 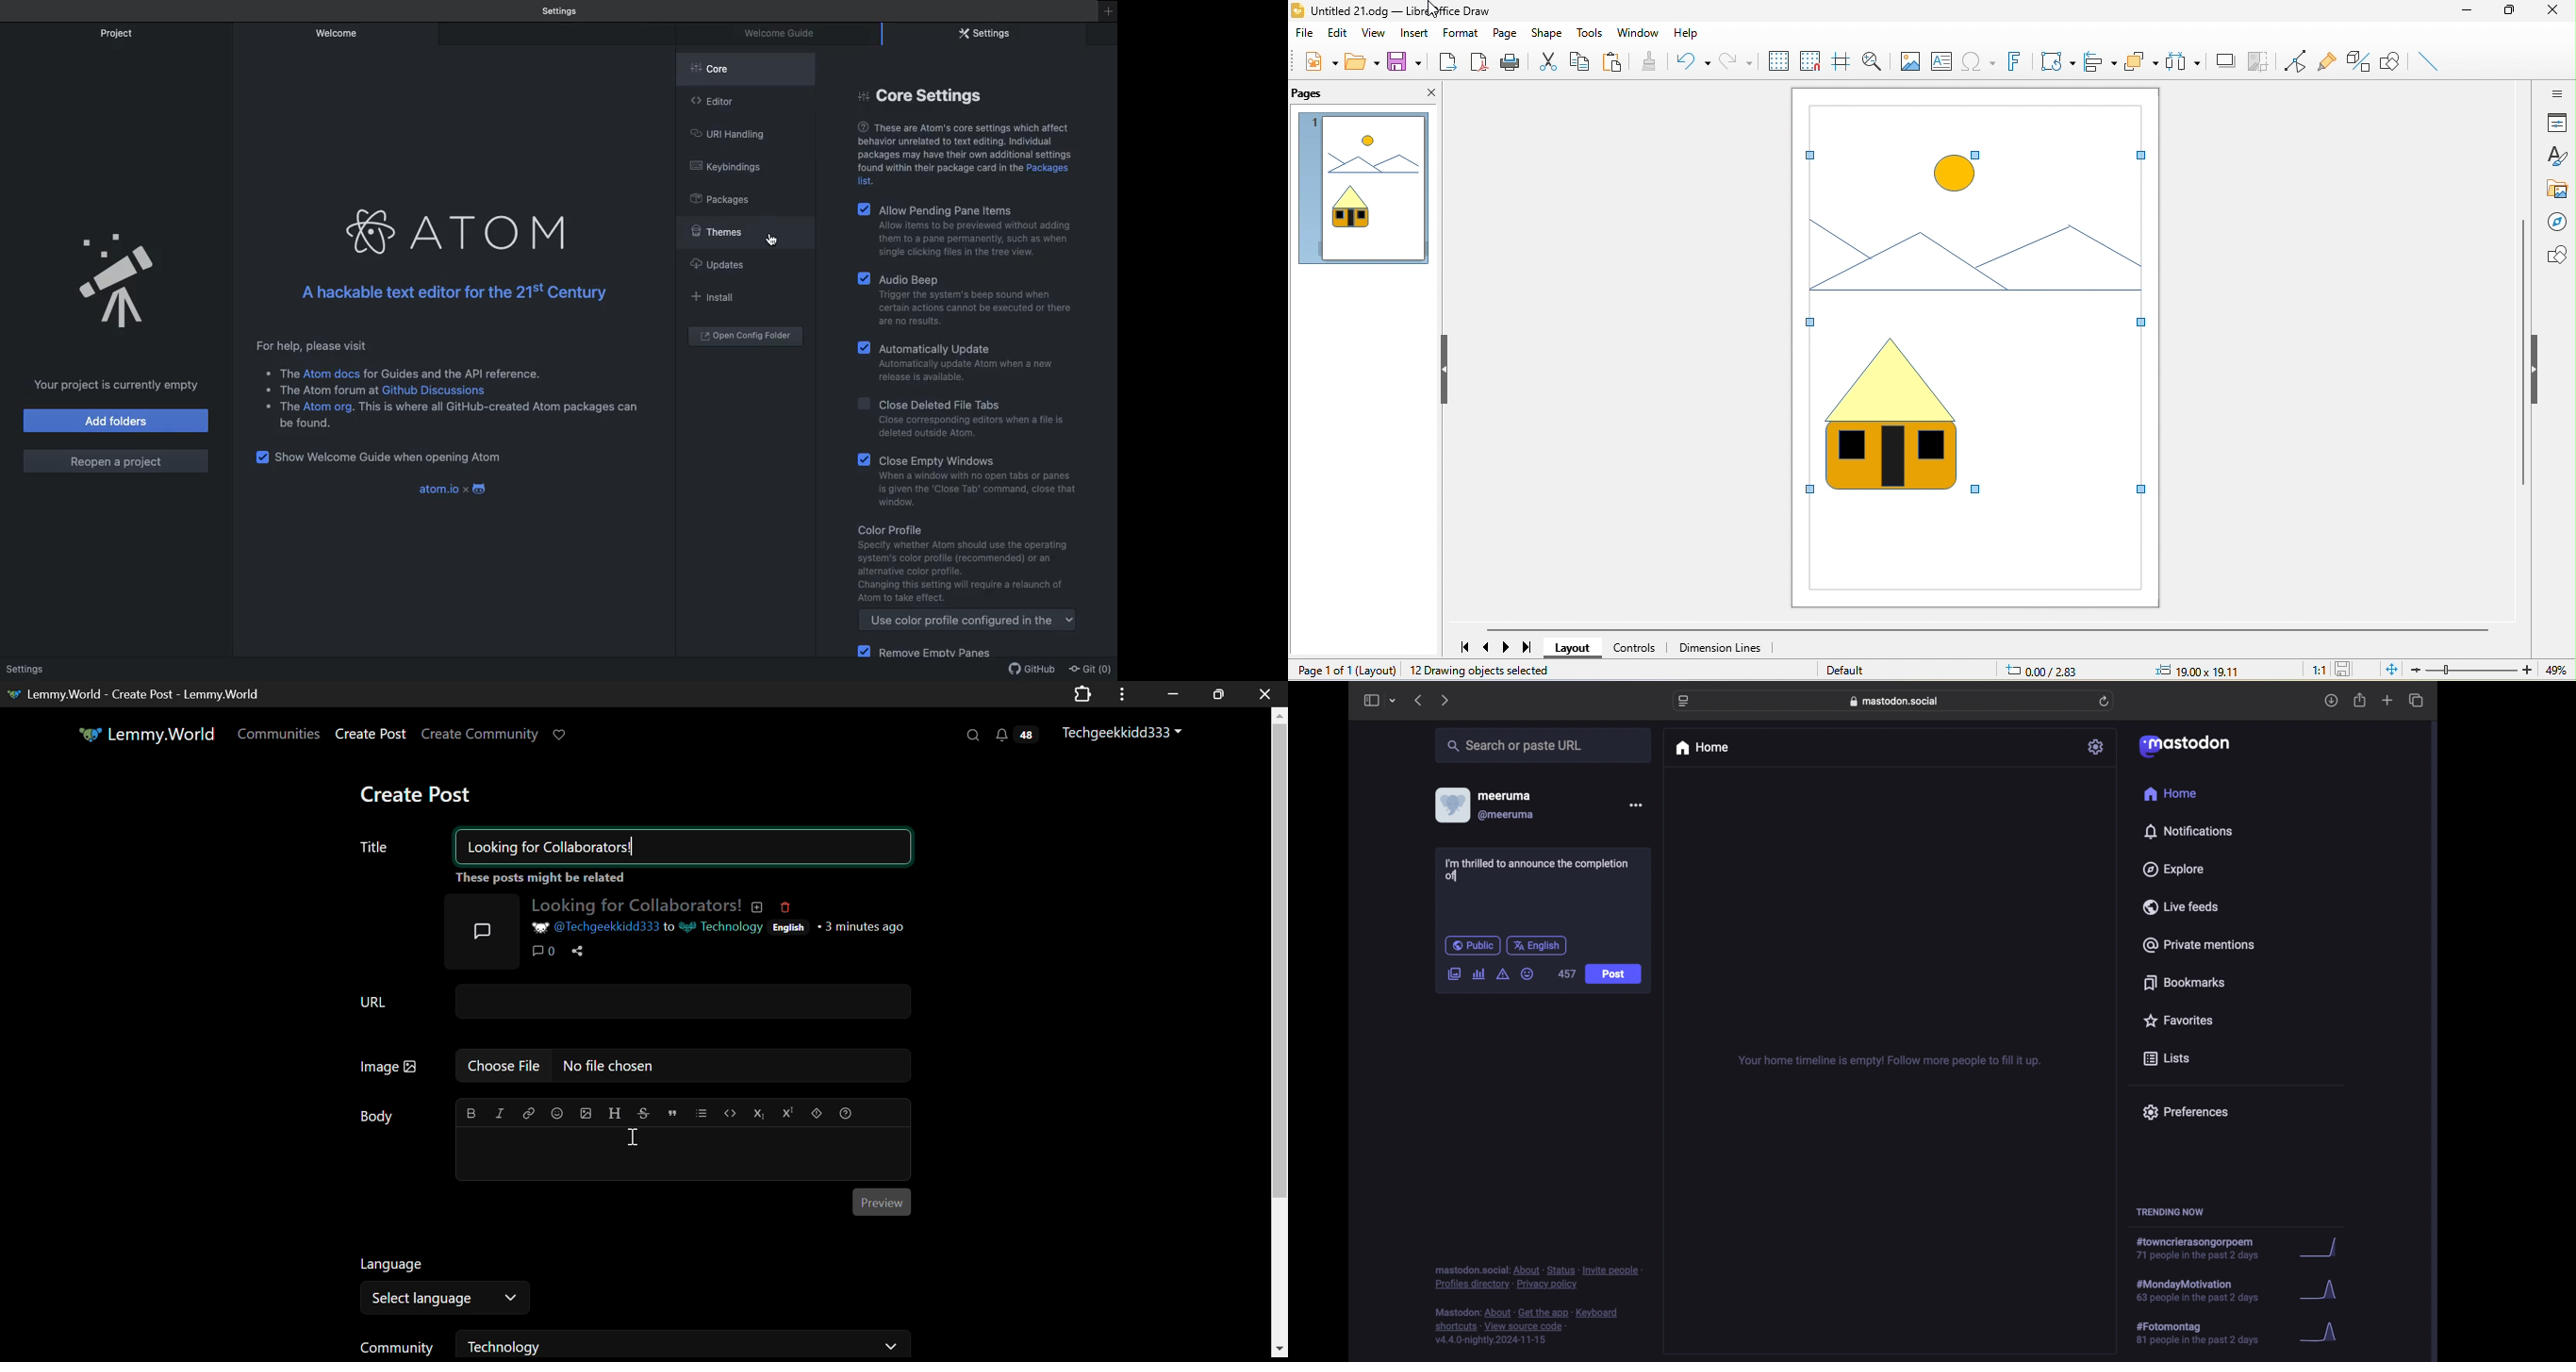 What do you see at coordinates (1547, 59) in the screenshot?
I see `cut` at bounding box center [1547, 59].